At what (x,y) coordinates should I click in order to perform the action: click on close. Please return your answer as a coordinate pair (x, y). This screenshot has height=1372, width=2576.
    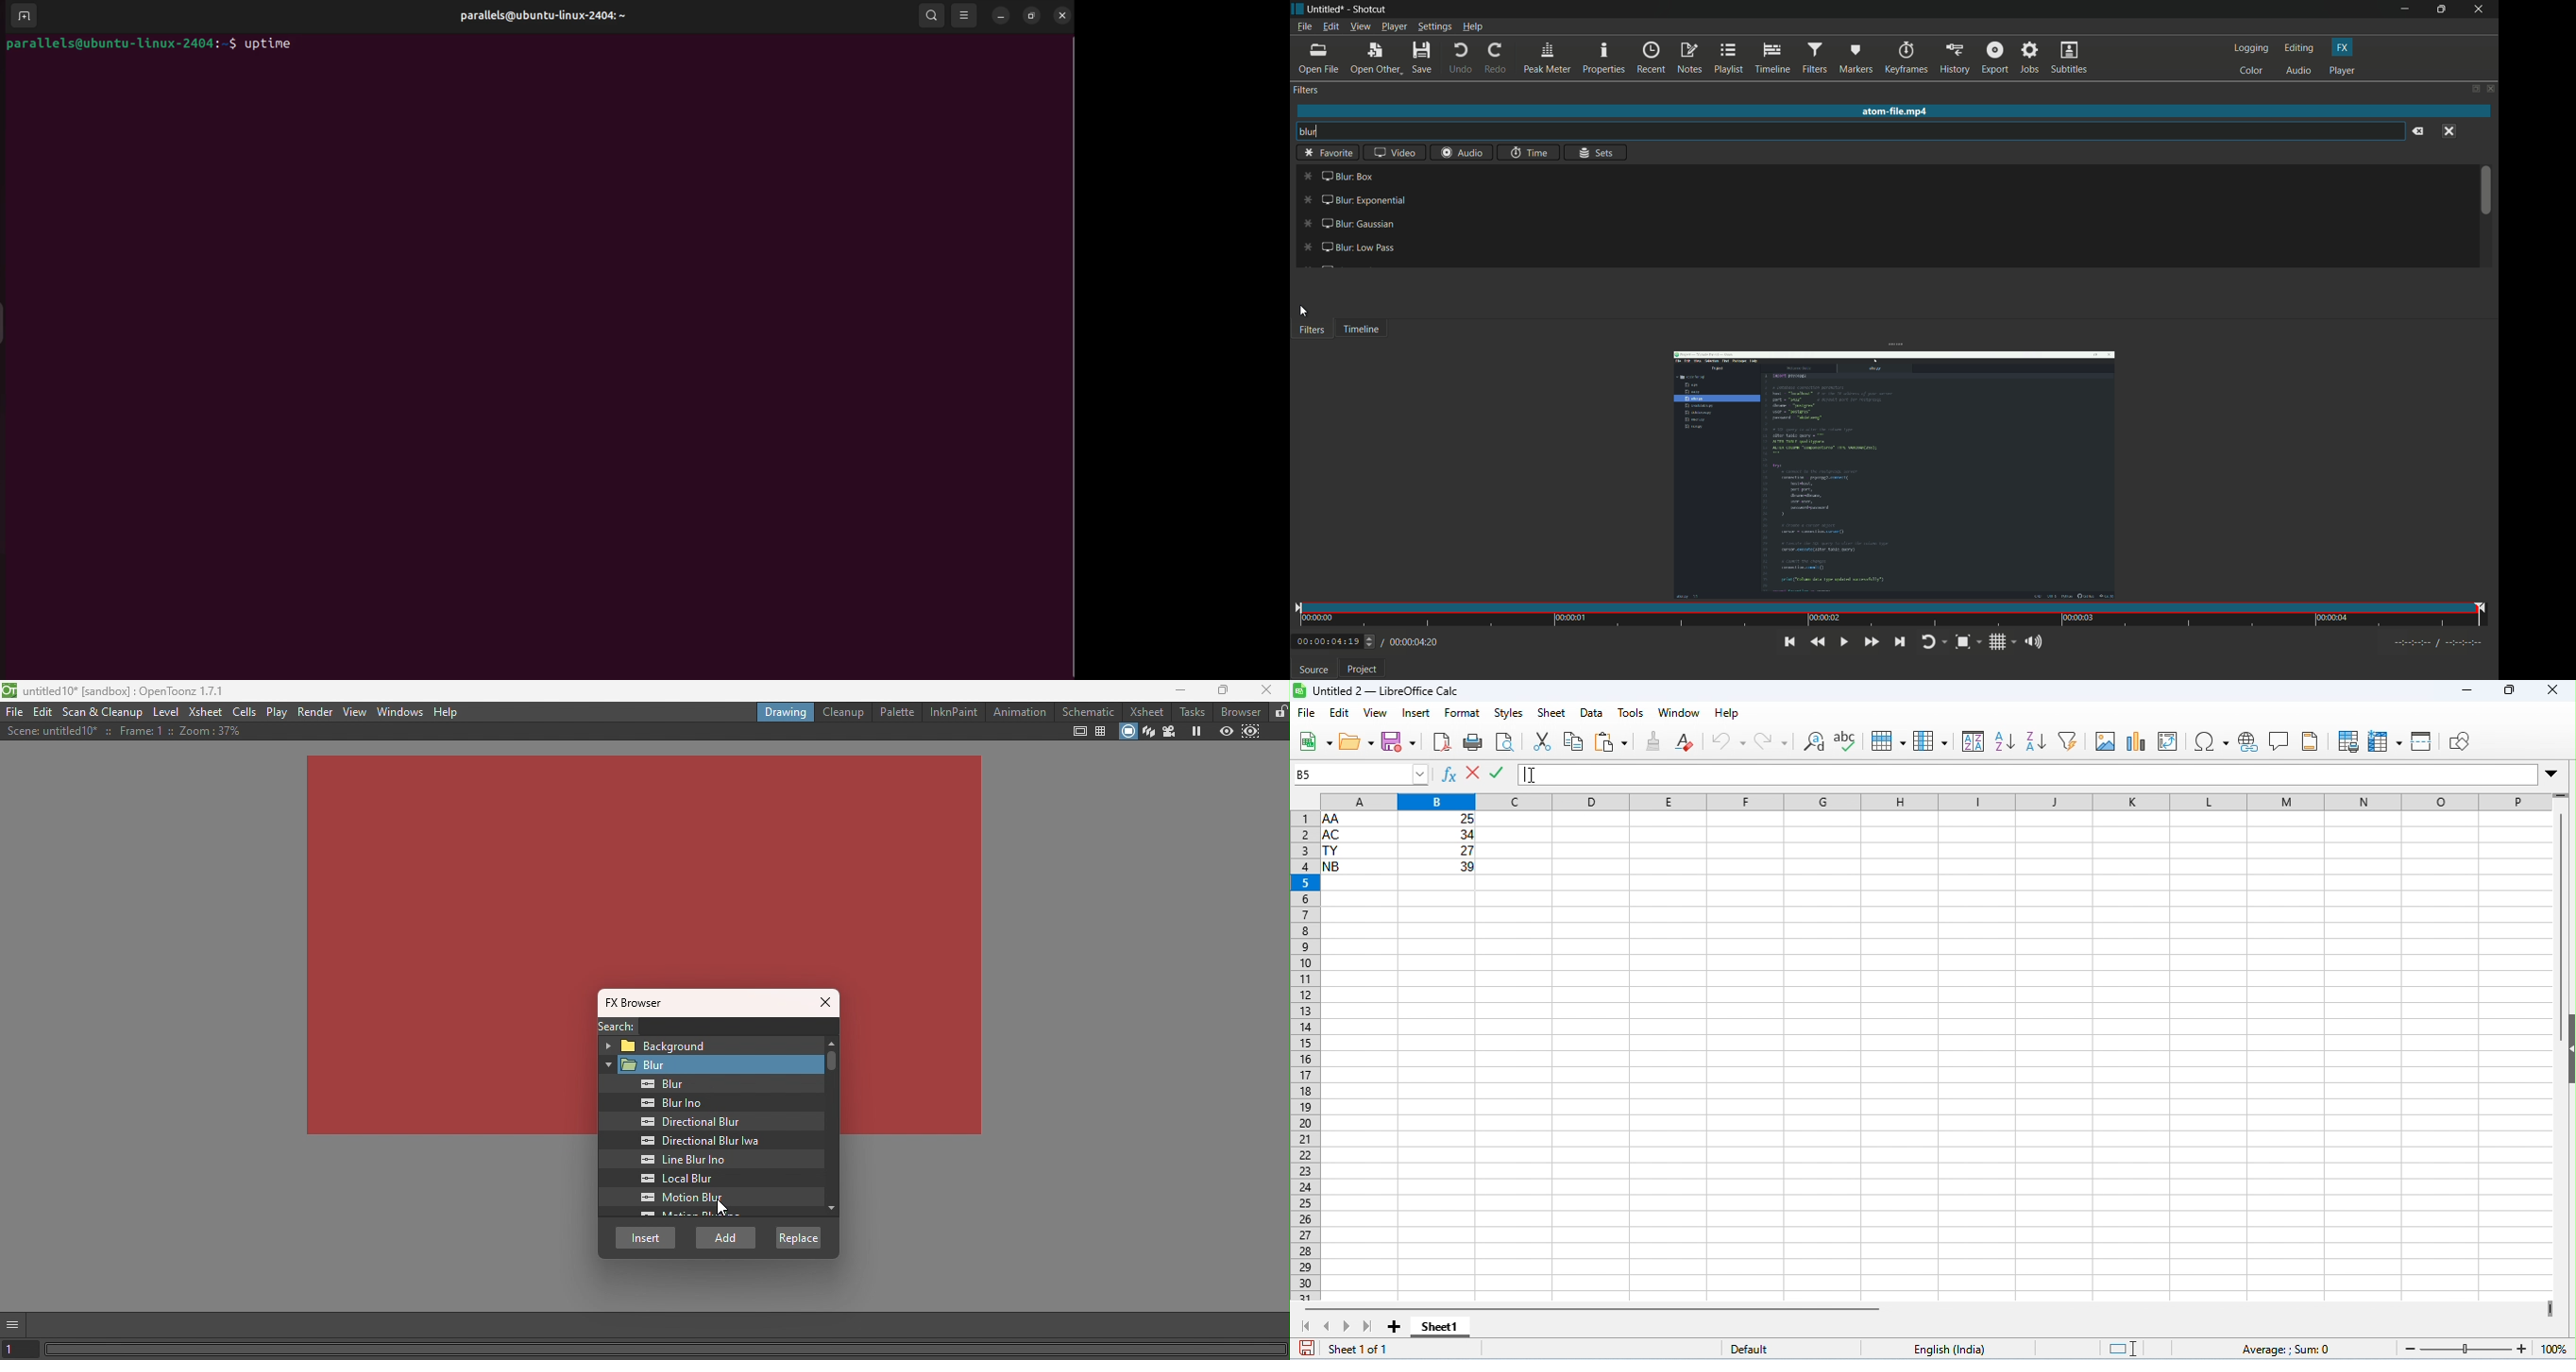
    Looking at the image, I should click on (2489, 89).